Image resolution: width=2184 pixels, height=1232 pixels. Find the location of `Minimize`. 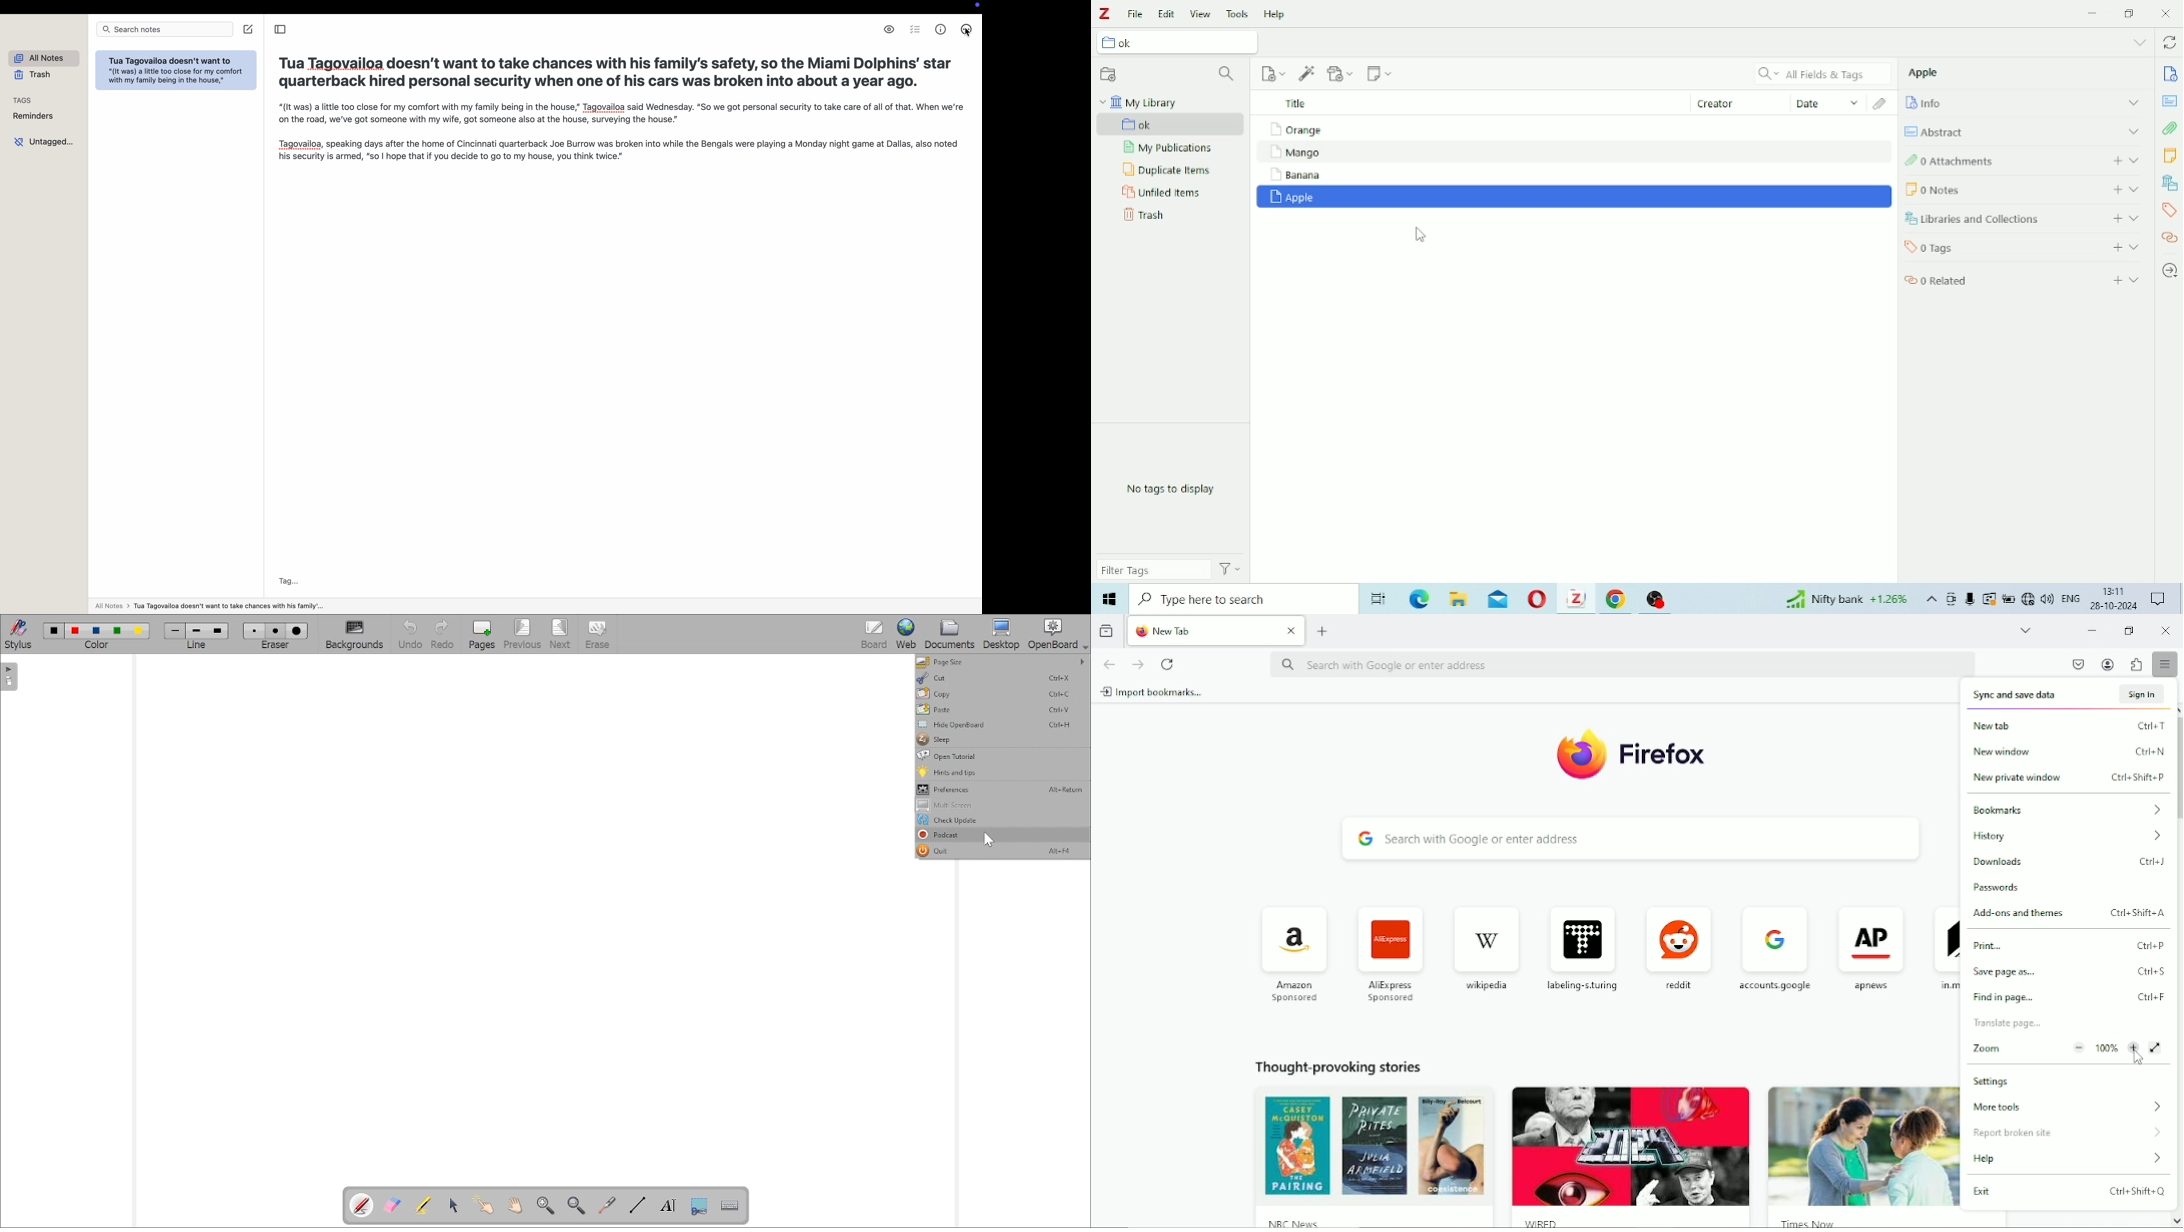

Minimize is located at coordinates (2091, 630).